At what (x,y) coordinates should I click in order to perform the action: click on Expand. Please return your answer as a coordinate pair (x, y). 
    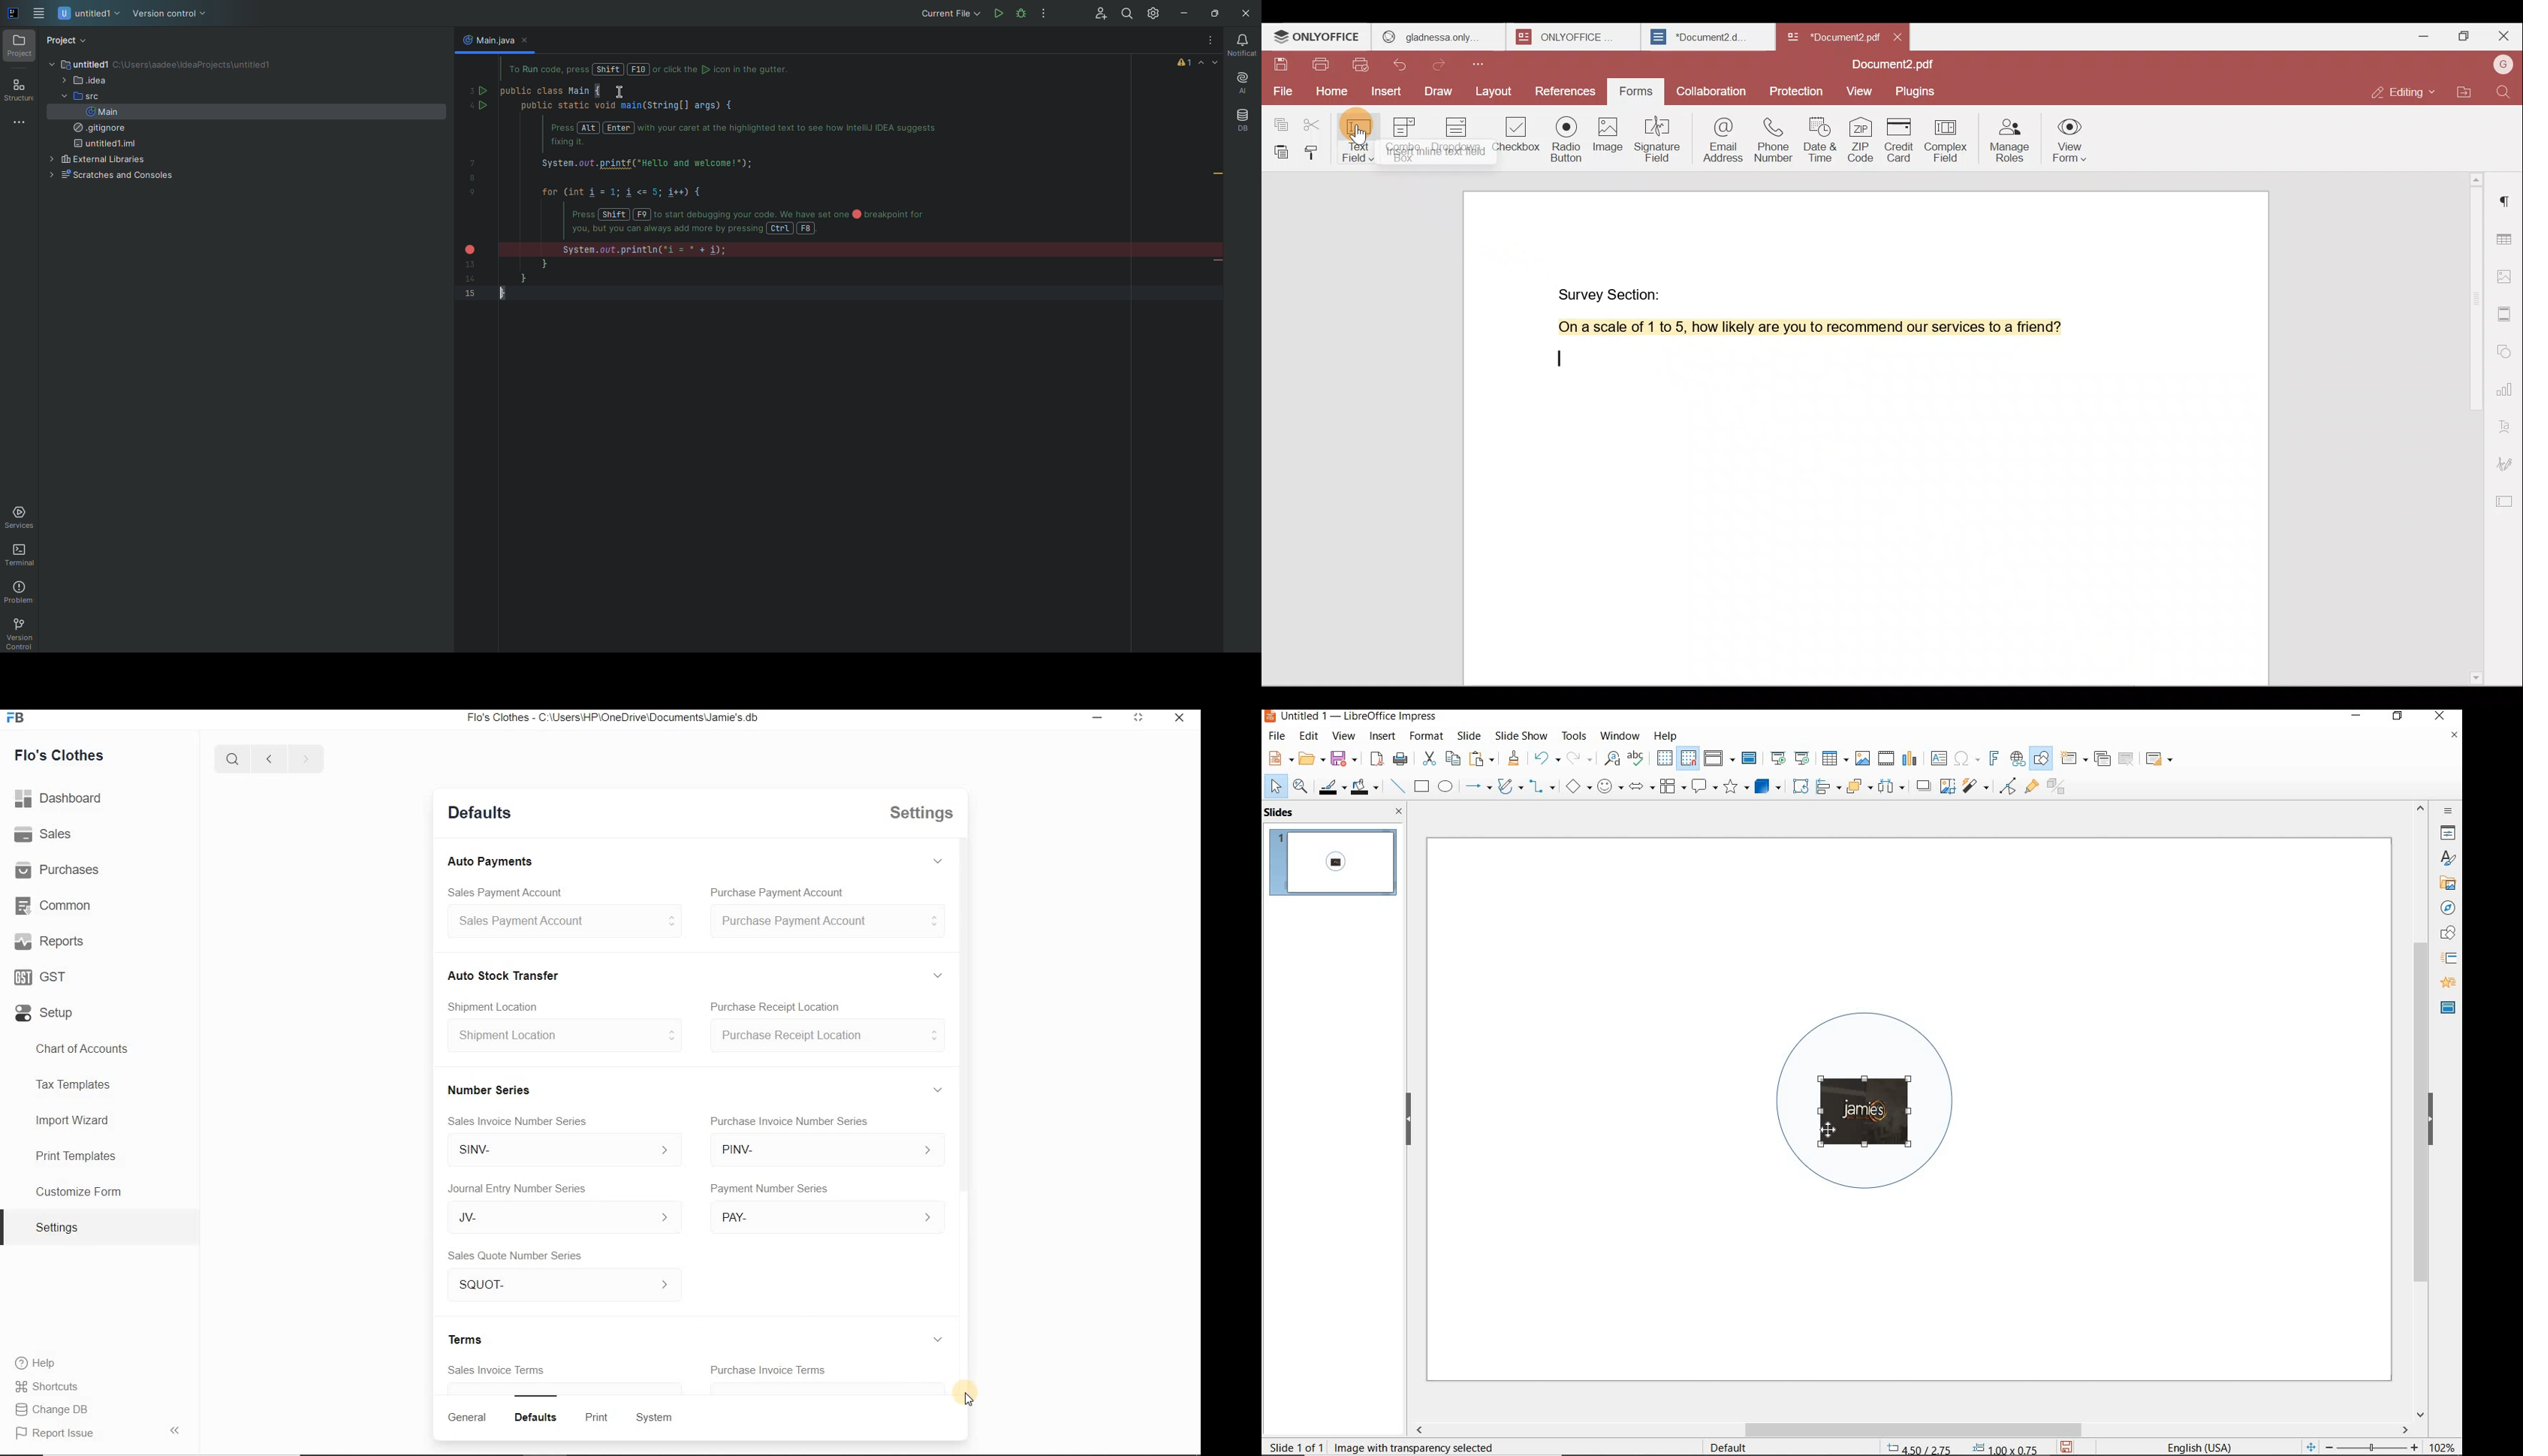
    Looking at the image, I should click on (1137, 718).